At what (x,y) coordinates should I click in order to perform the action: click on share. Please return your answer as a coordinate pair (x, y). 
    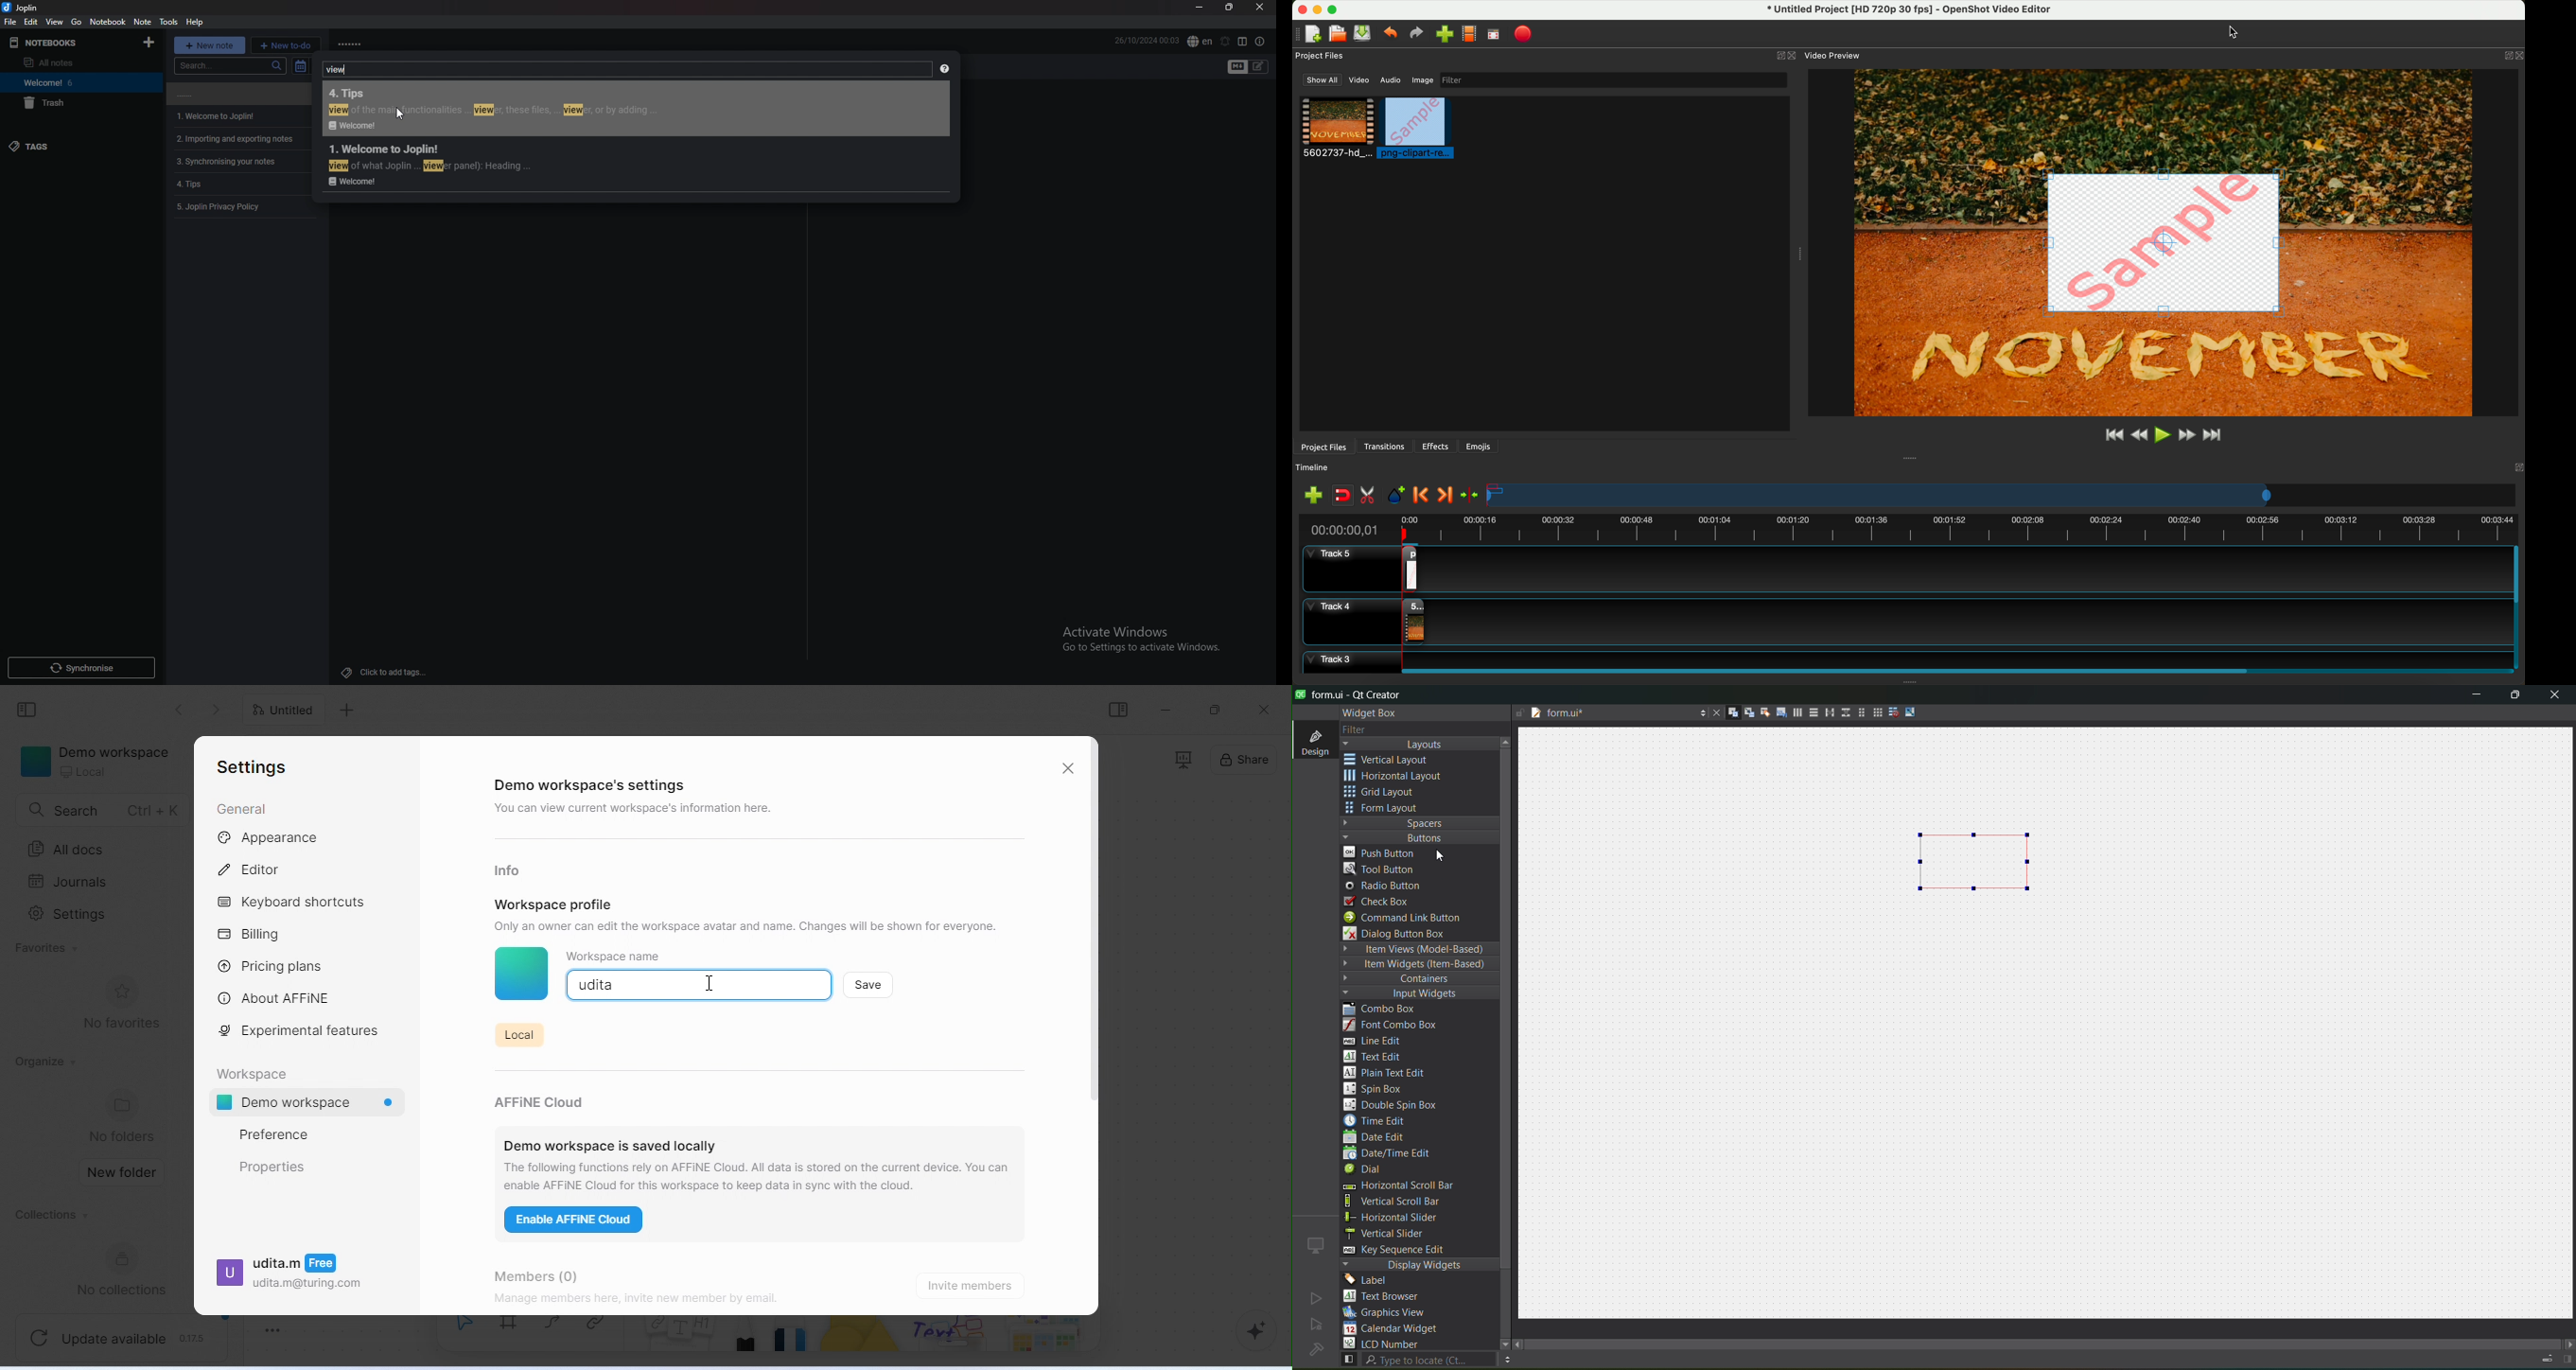
    Looking at the image, I should click on (1245, 762).